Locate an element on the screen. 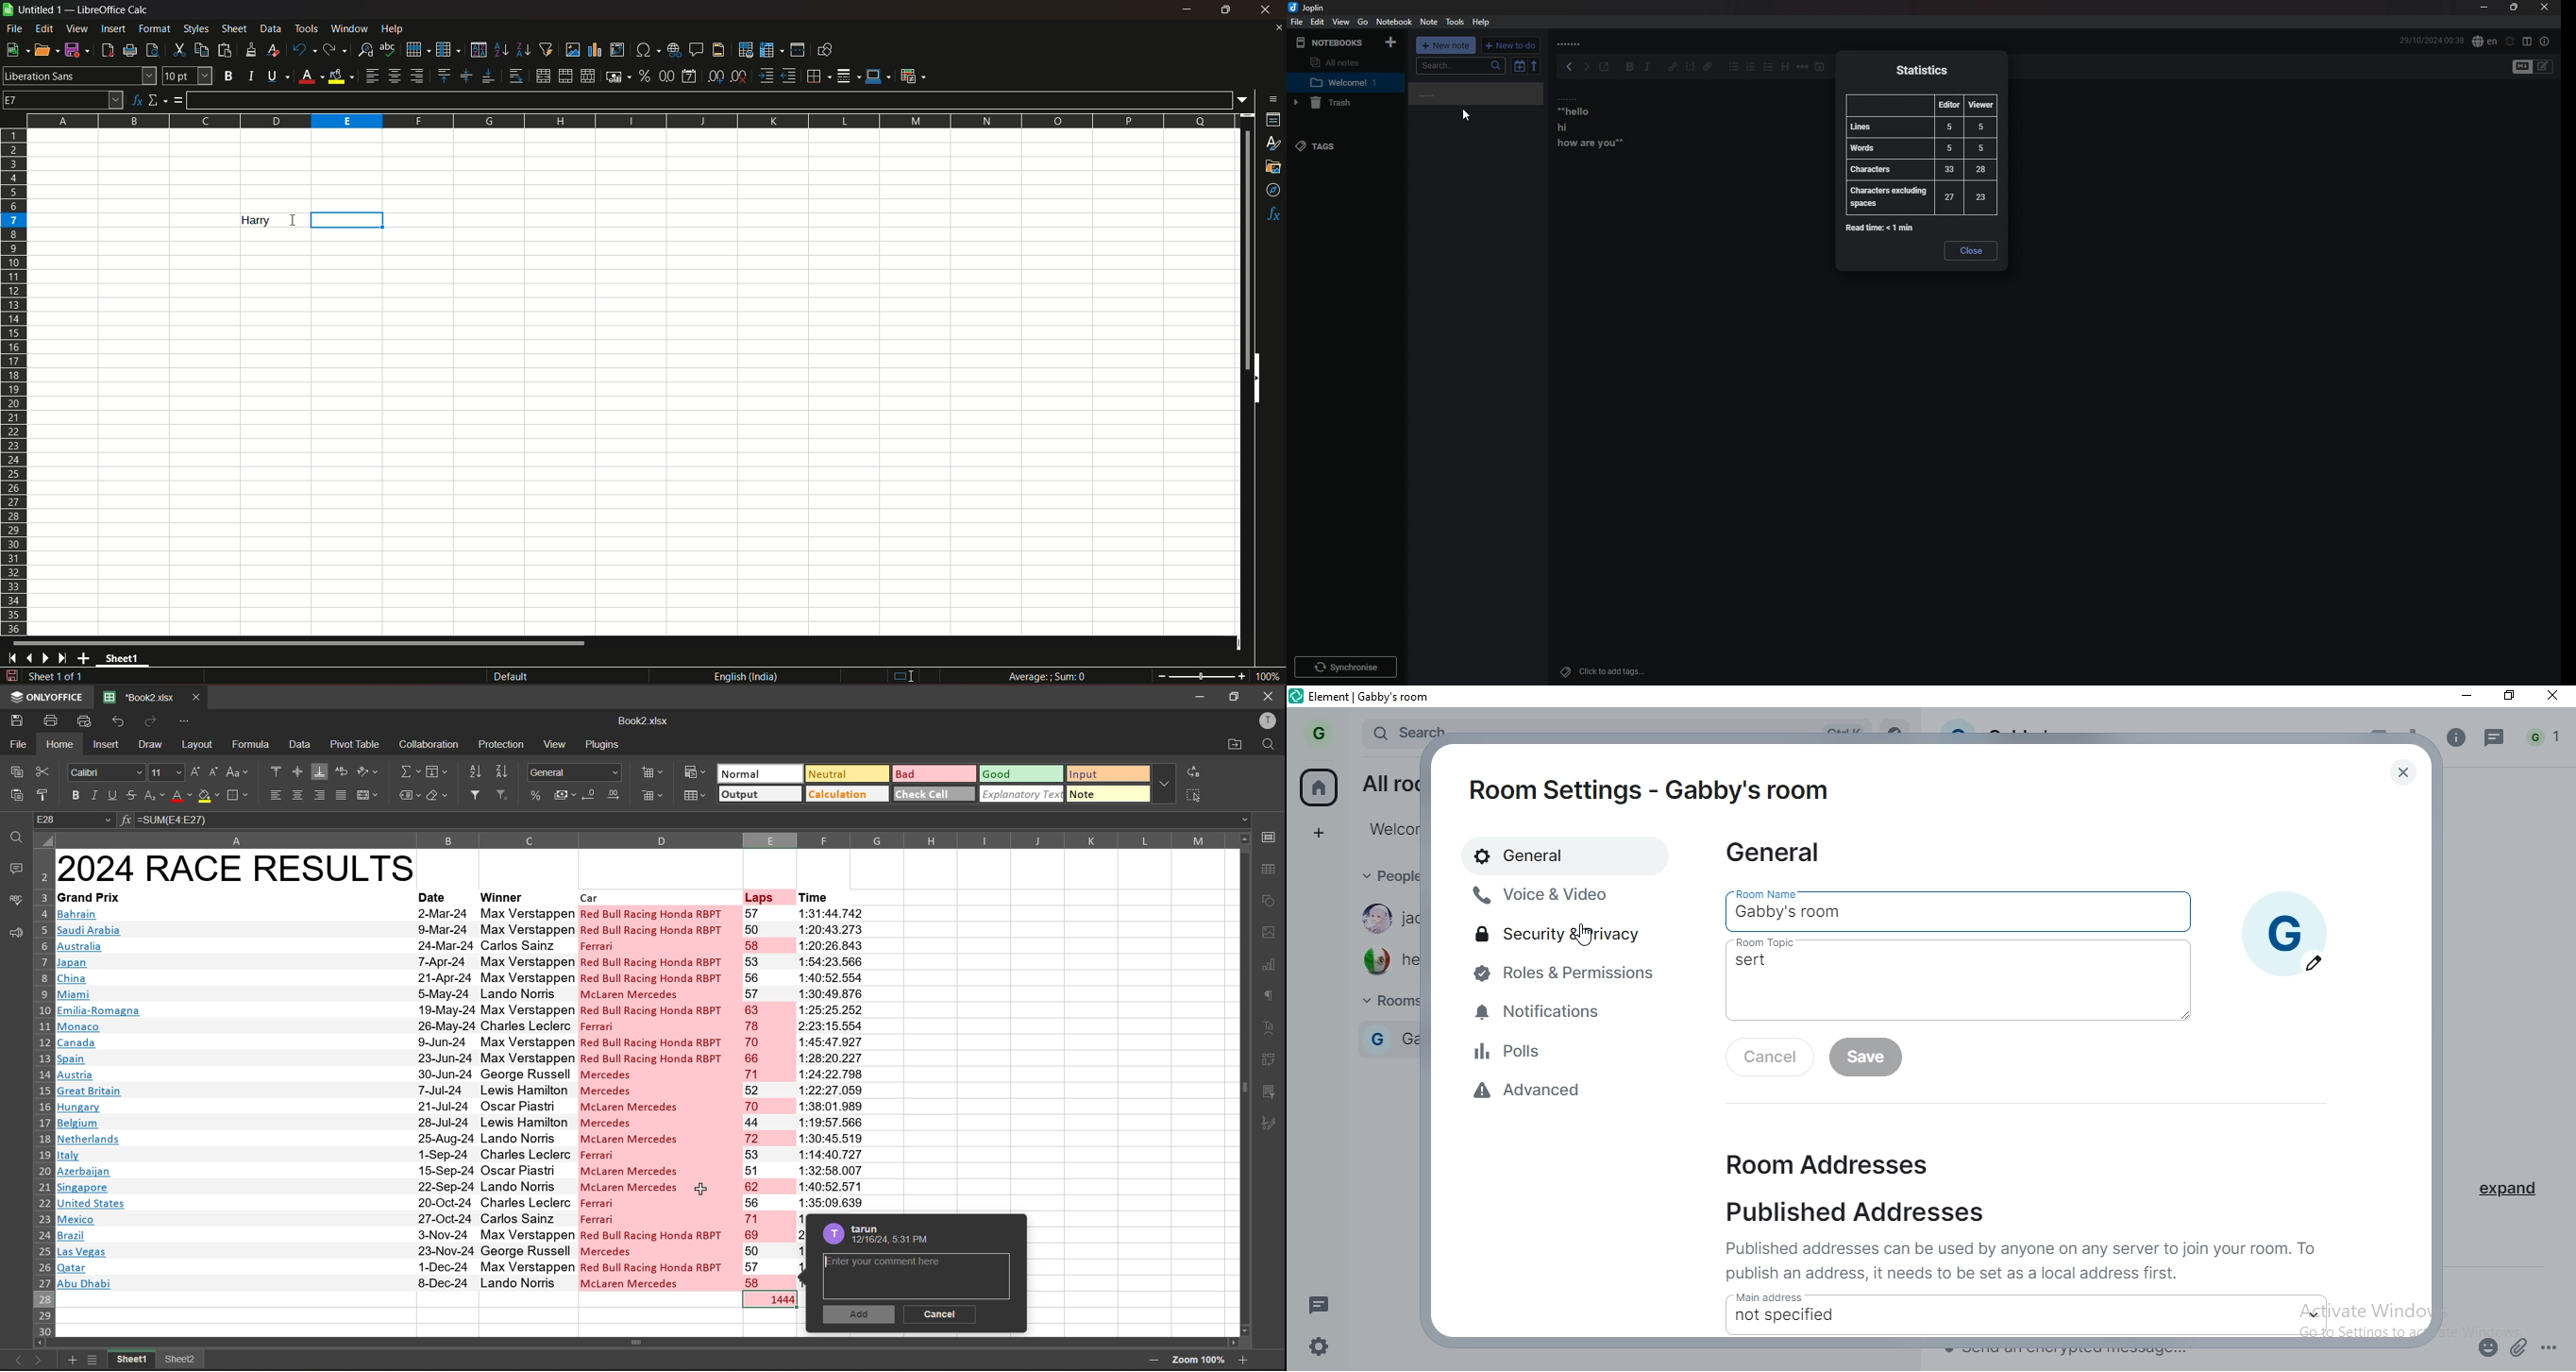 This screenshot has height=1372, width=2576. bold is located at coordinates (1631, 68).